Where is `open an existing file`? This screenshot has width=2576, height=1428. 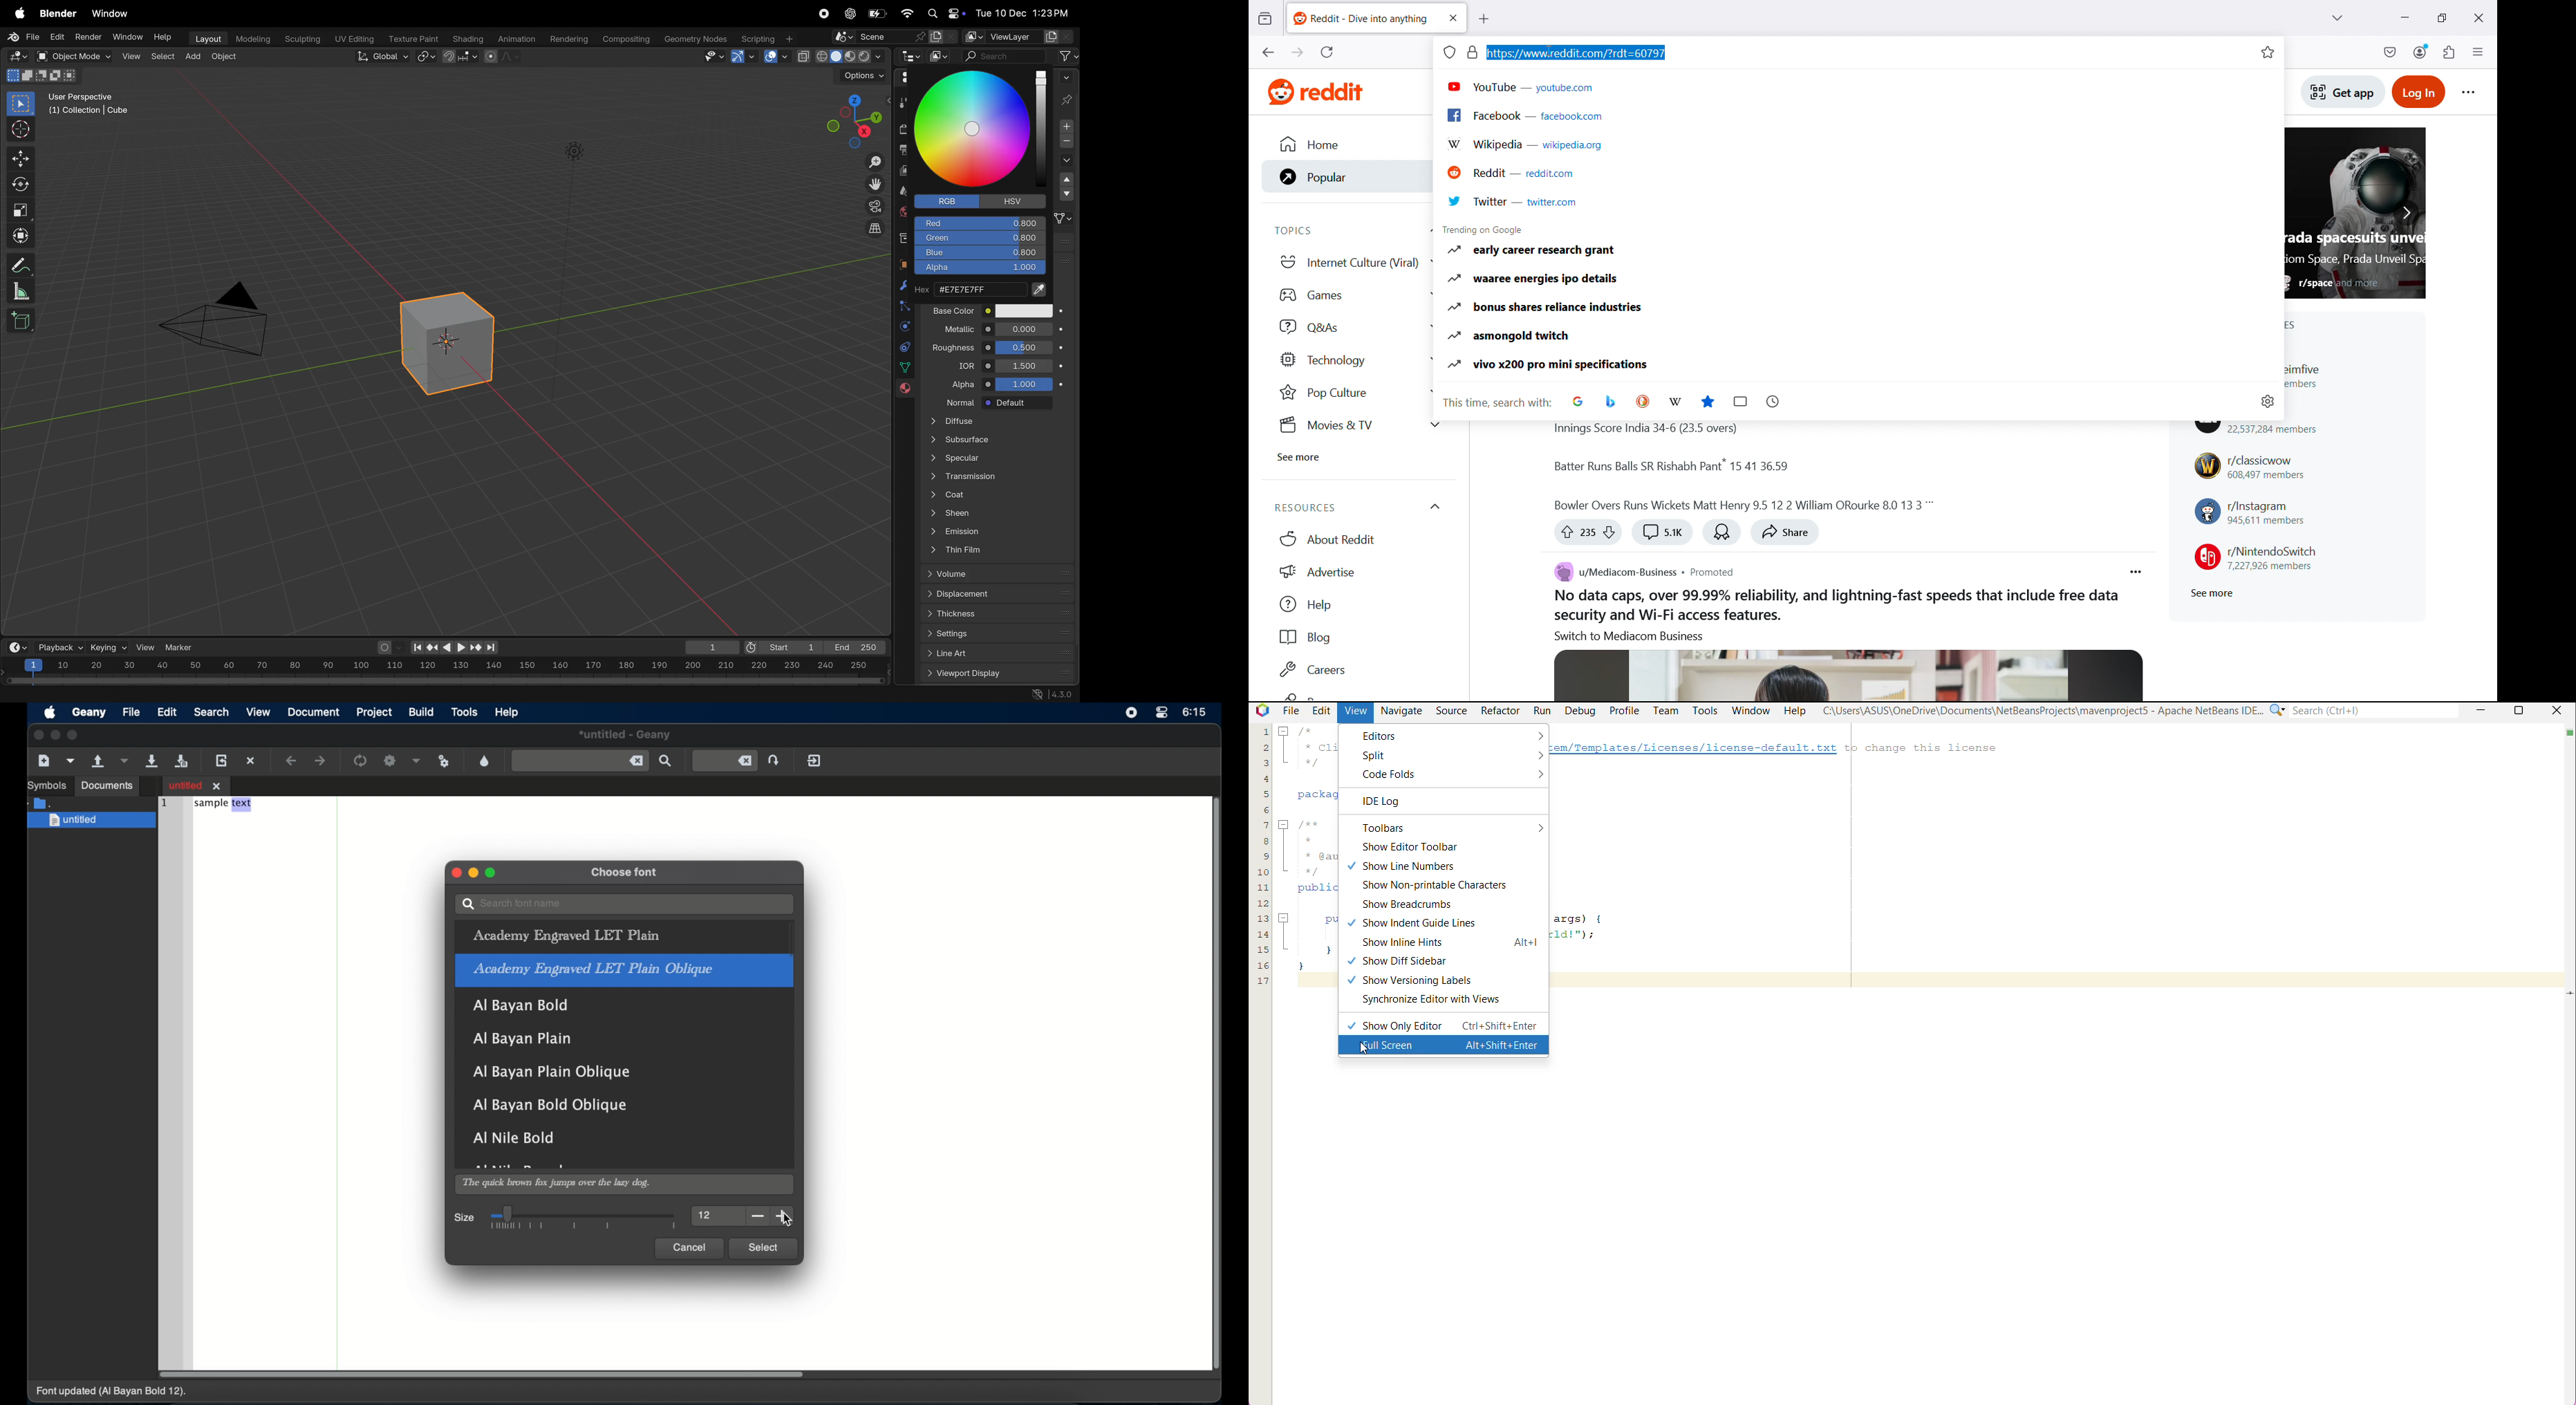
open an existing file is located at coordinates (99, 762).